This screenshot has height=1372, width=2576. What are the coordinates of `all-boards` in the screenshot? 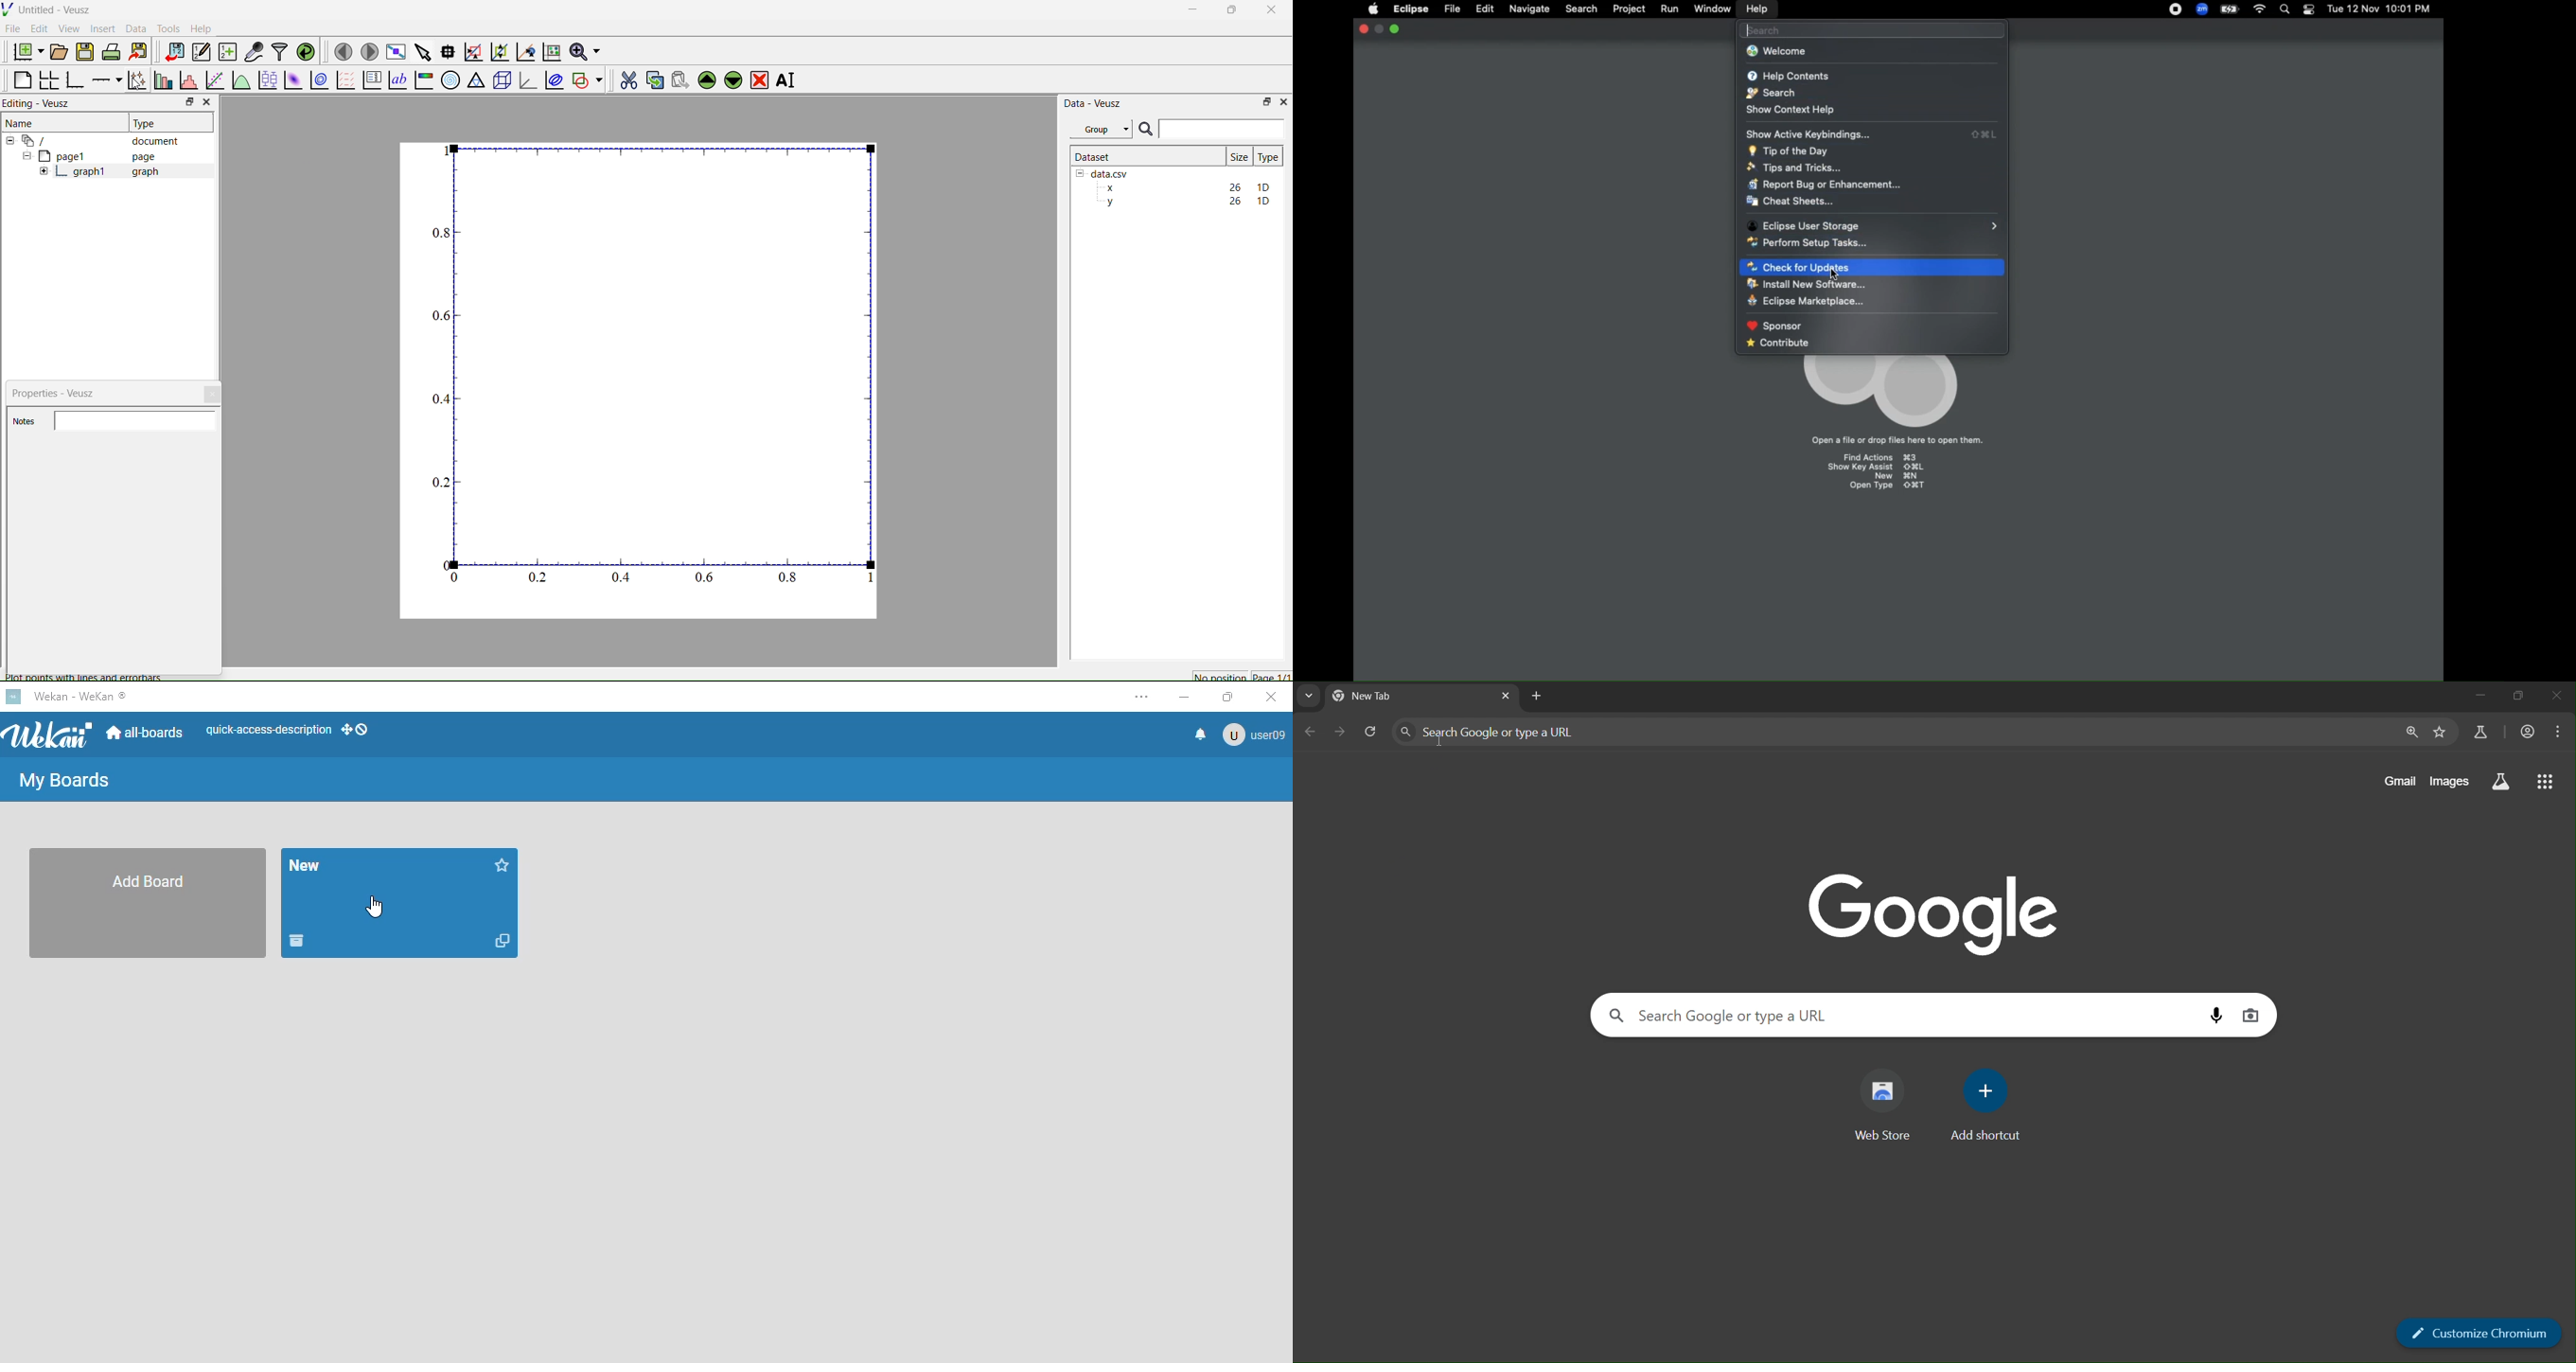 It's located at (146, 733).